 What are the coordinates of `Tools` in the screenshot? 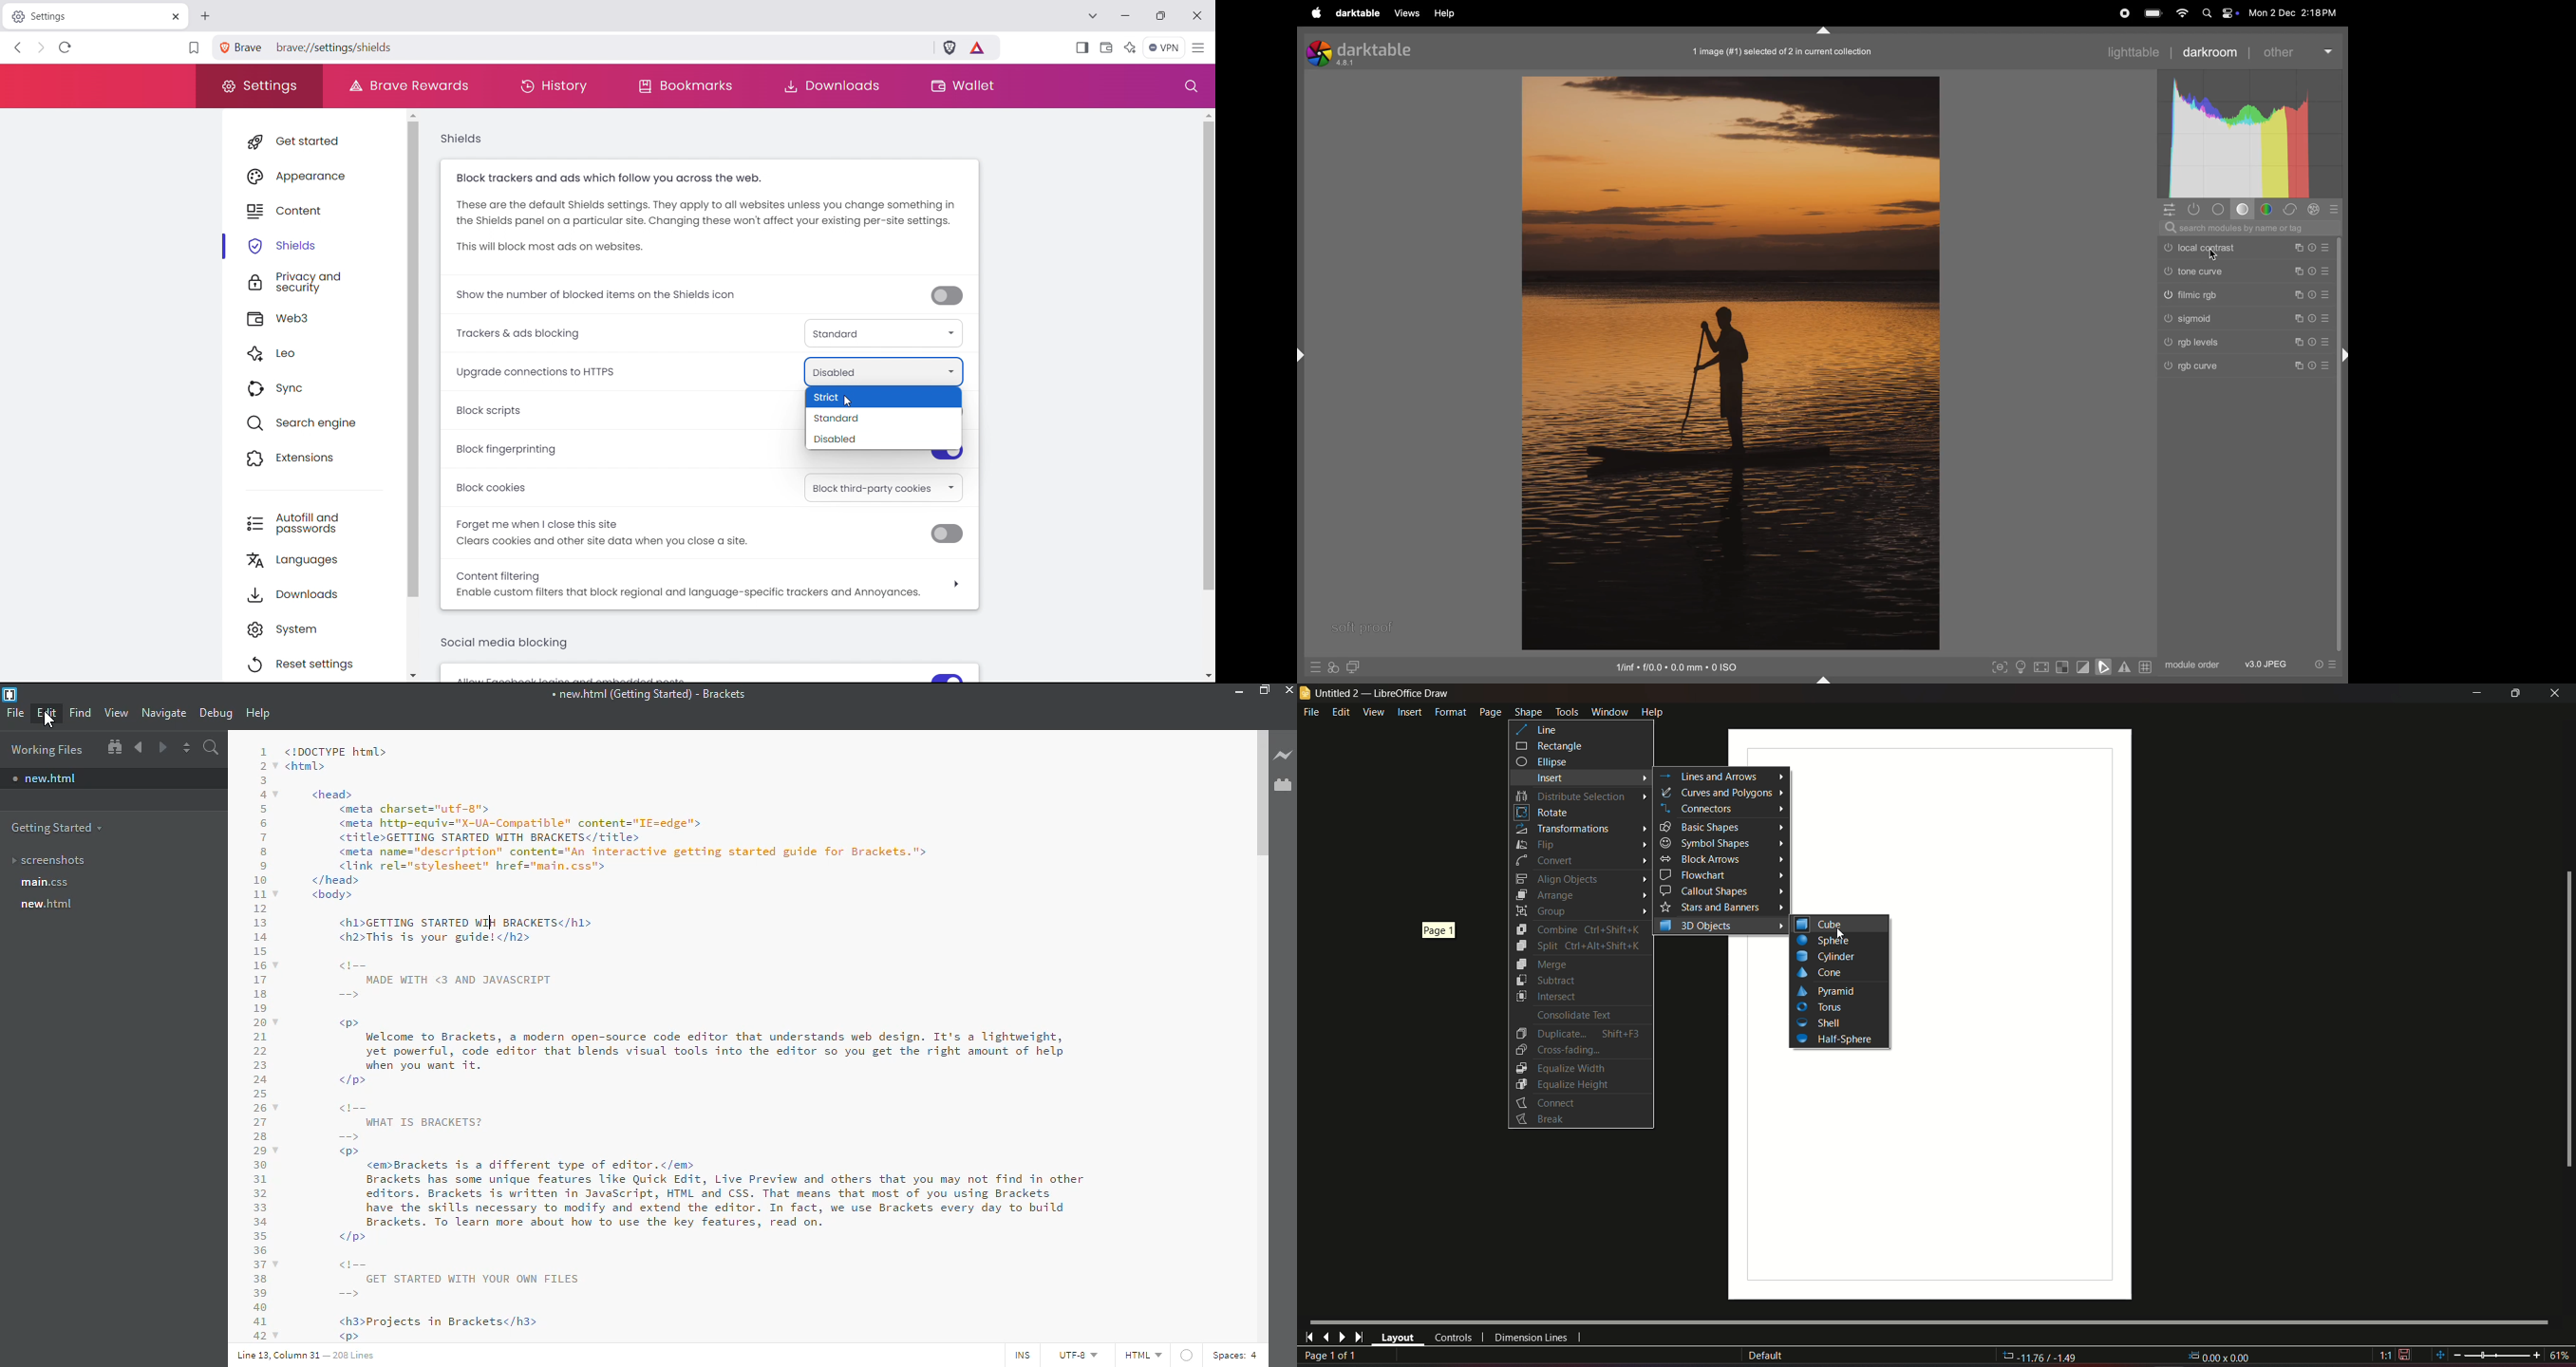 It's located at (1823, 1008).